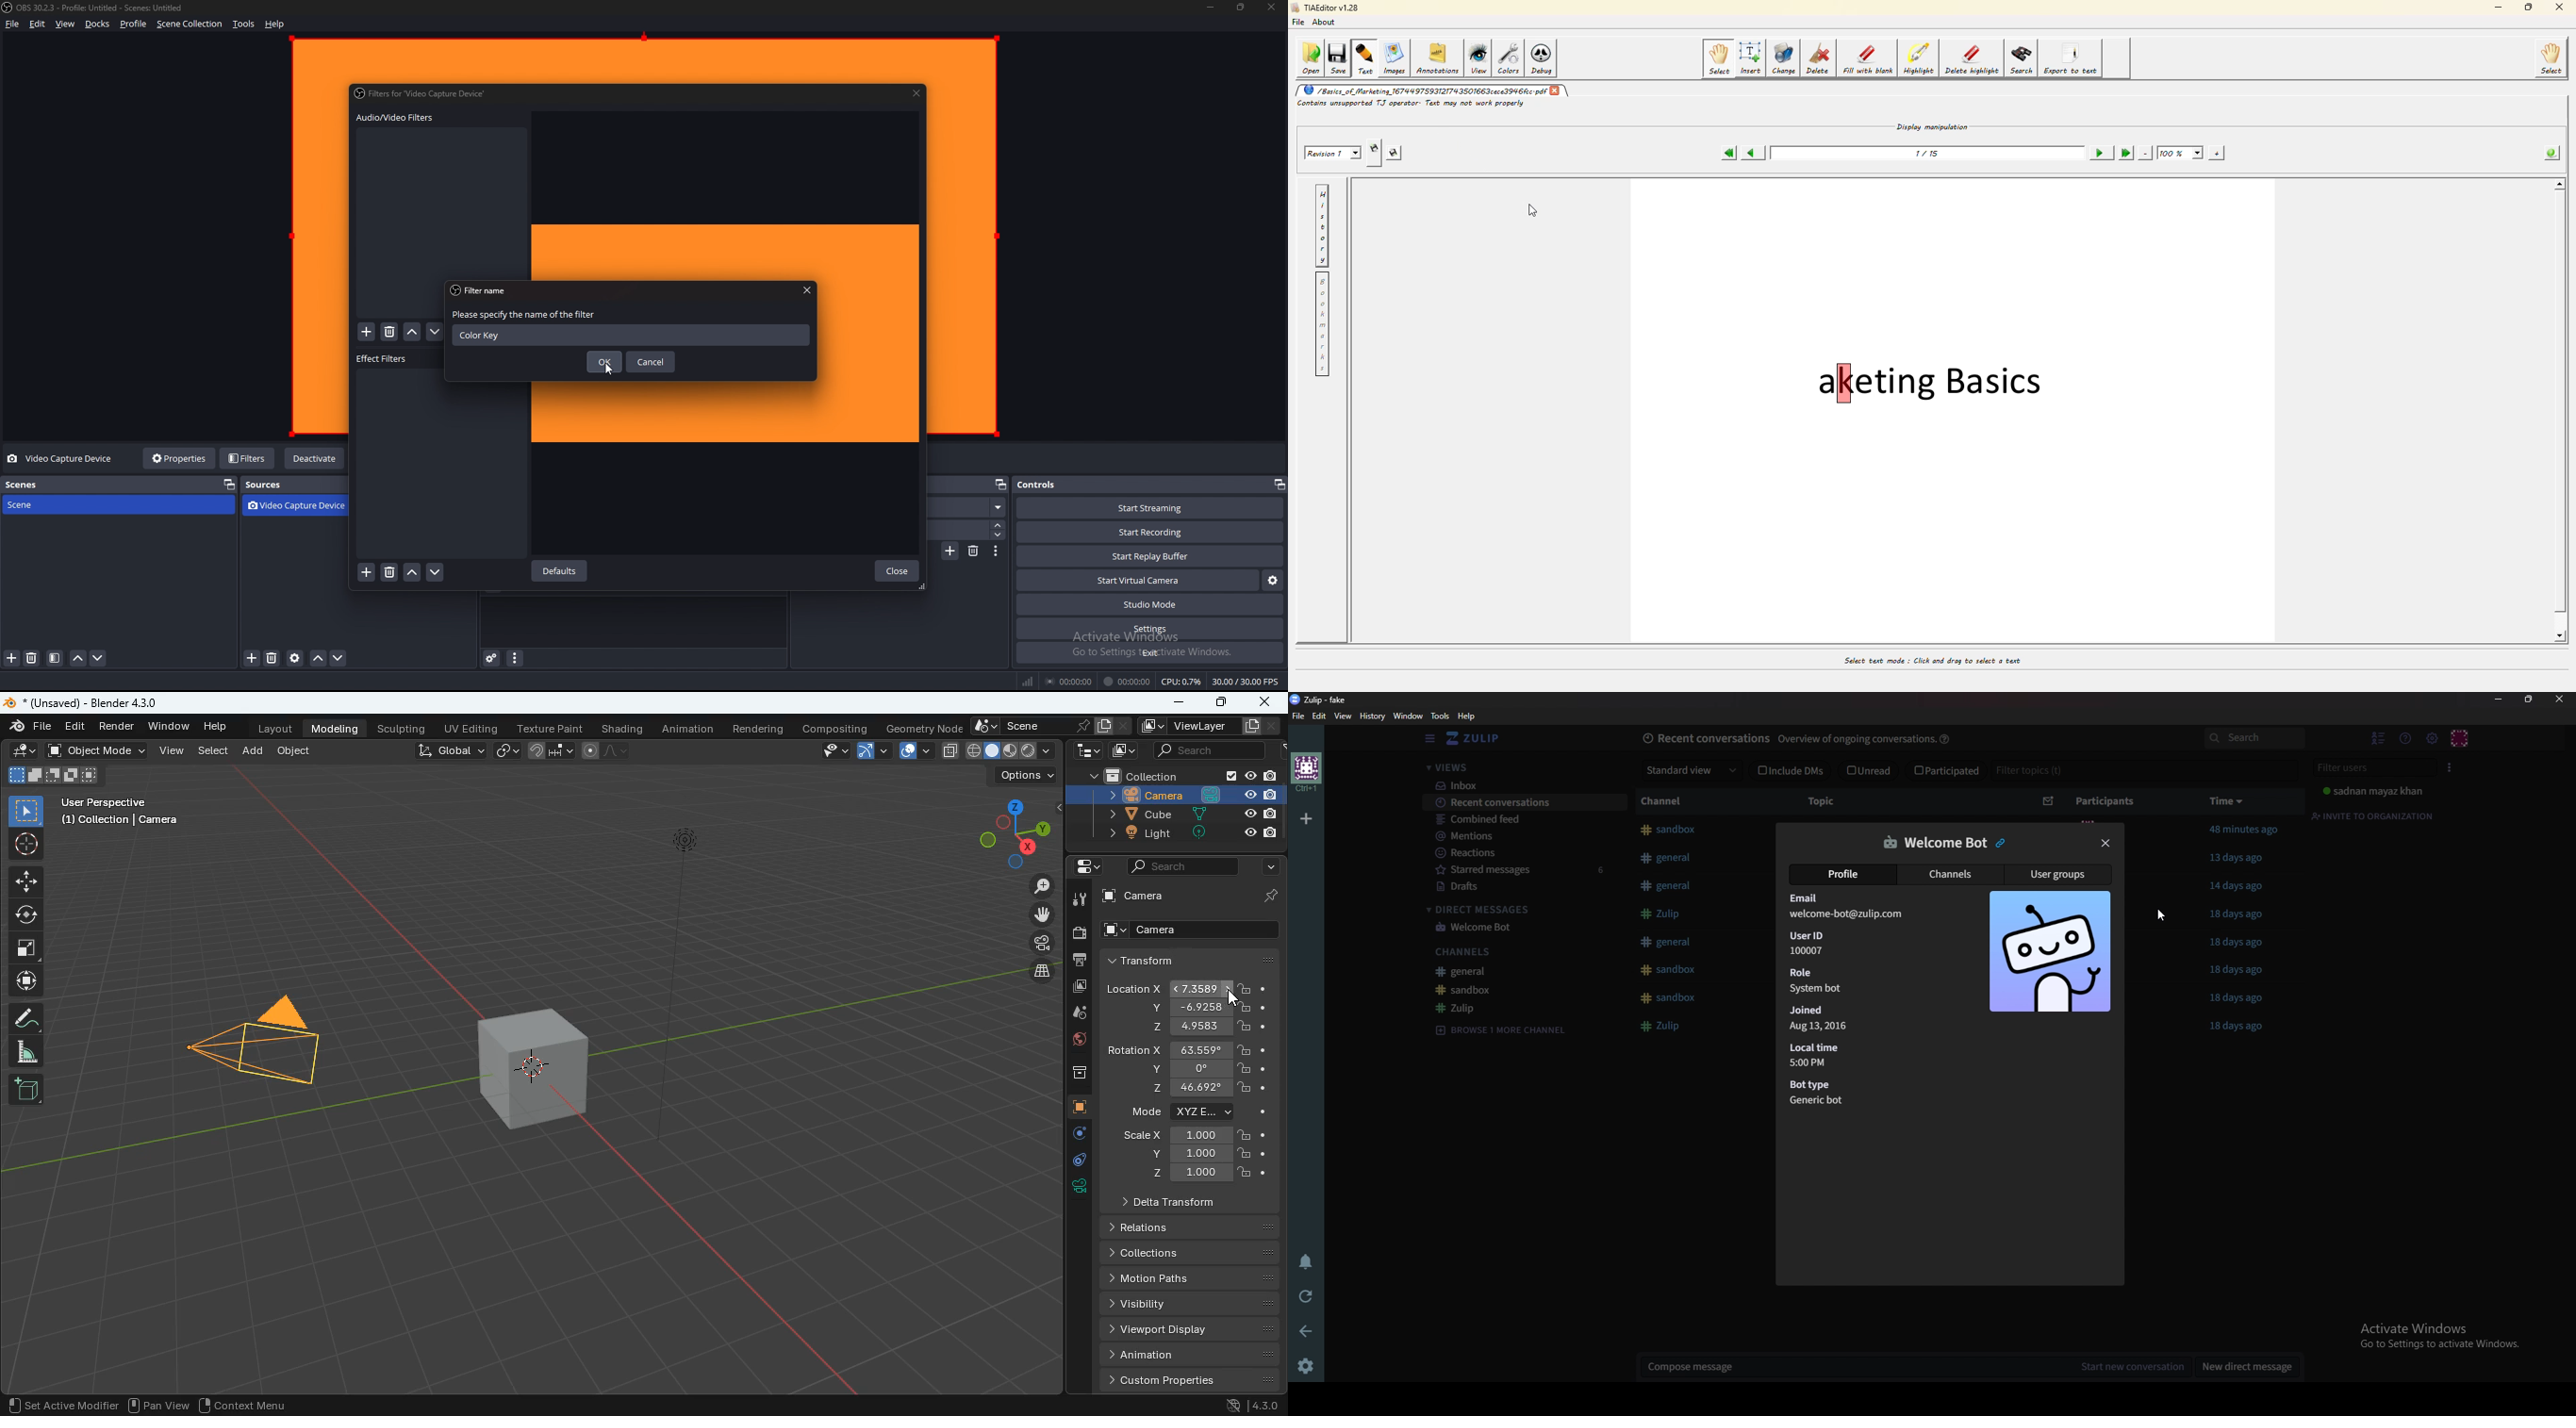  Describe the element at coordinates (2374, 815) in the screenshot. I see `Invite to organization` at that location.